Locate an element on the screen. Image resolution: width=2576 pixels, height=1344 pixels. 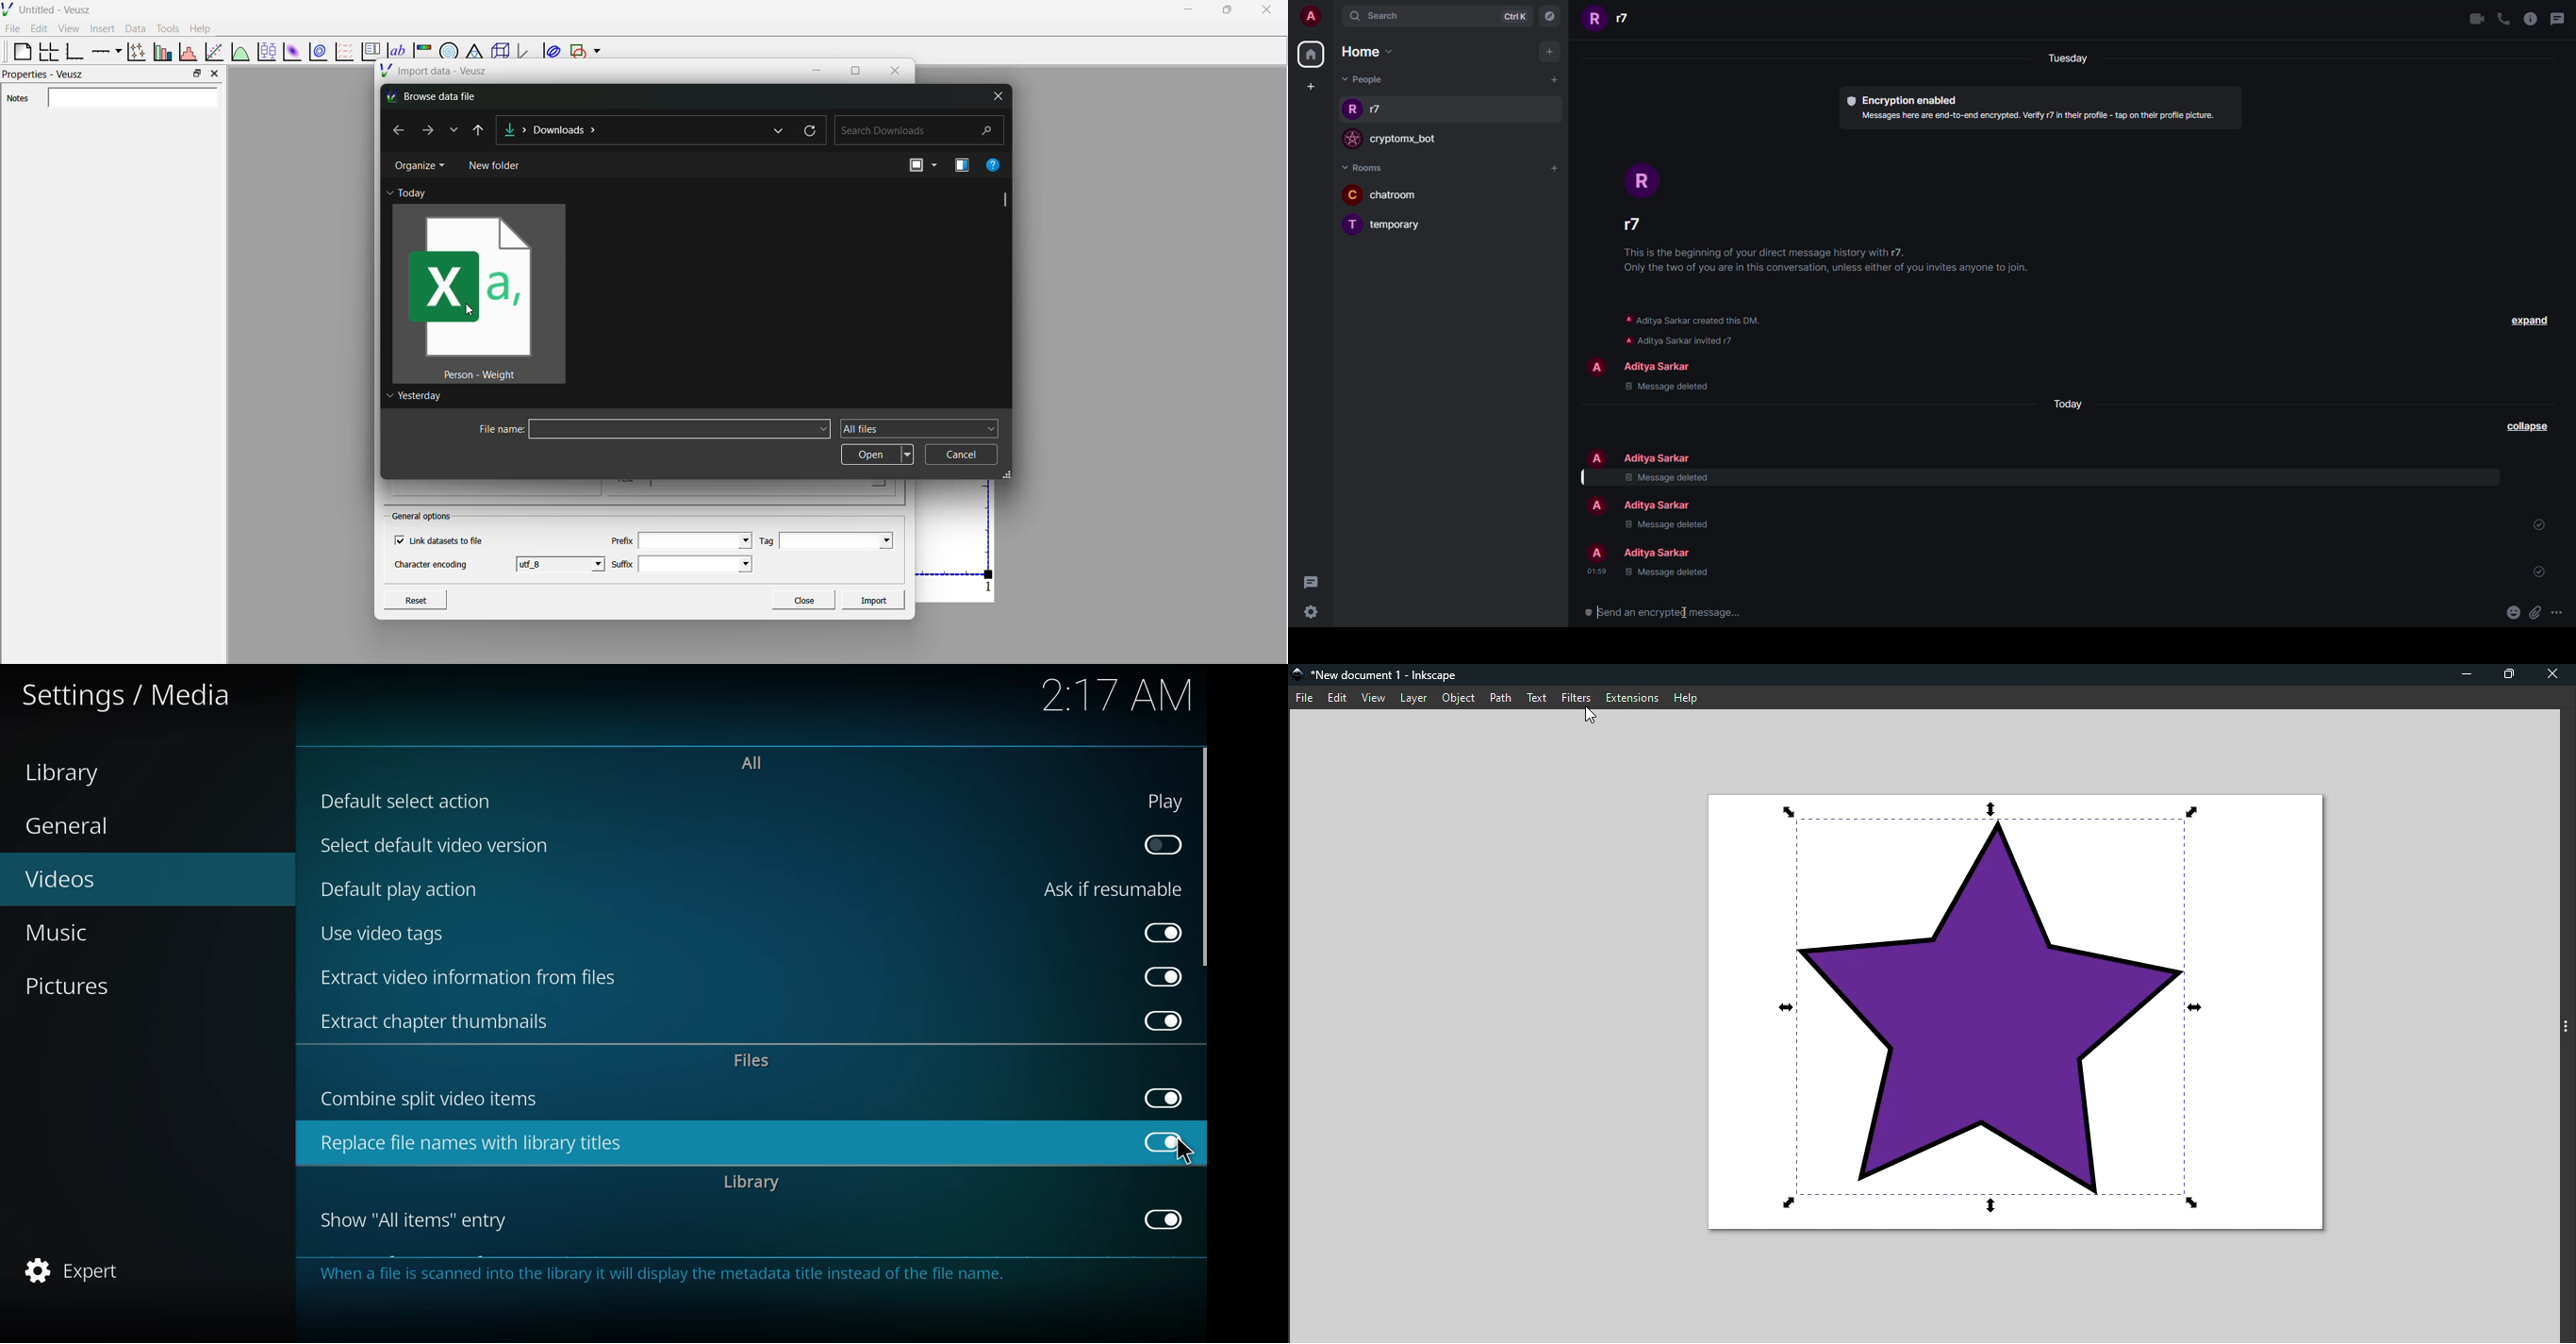
plot box plots is located at coordinates (266, 52).